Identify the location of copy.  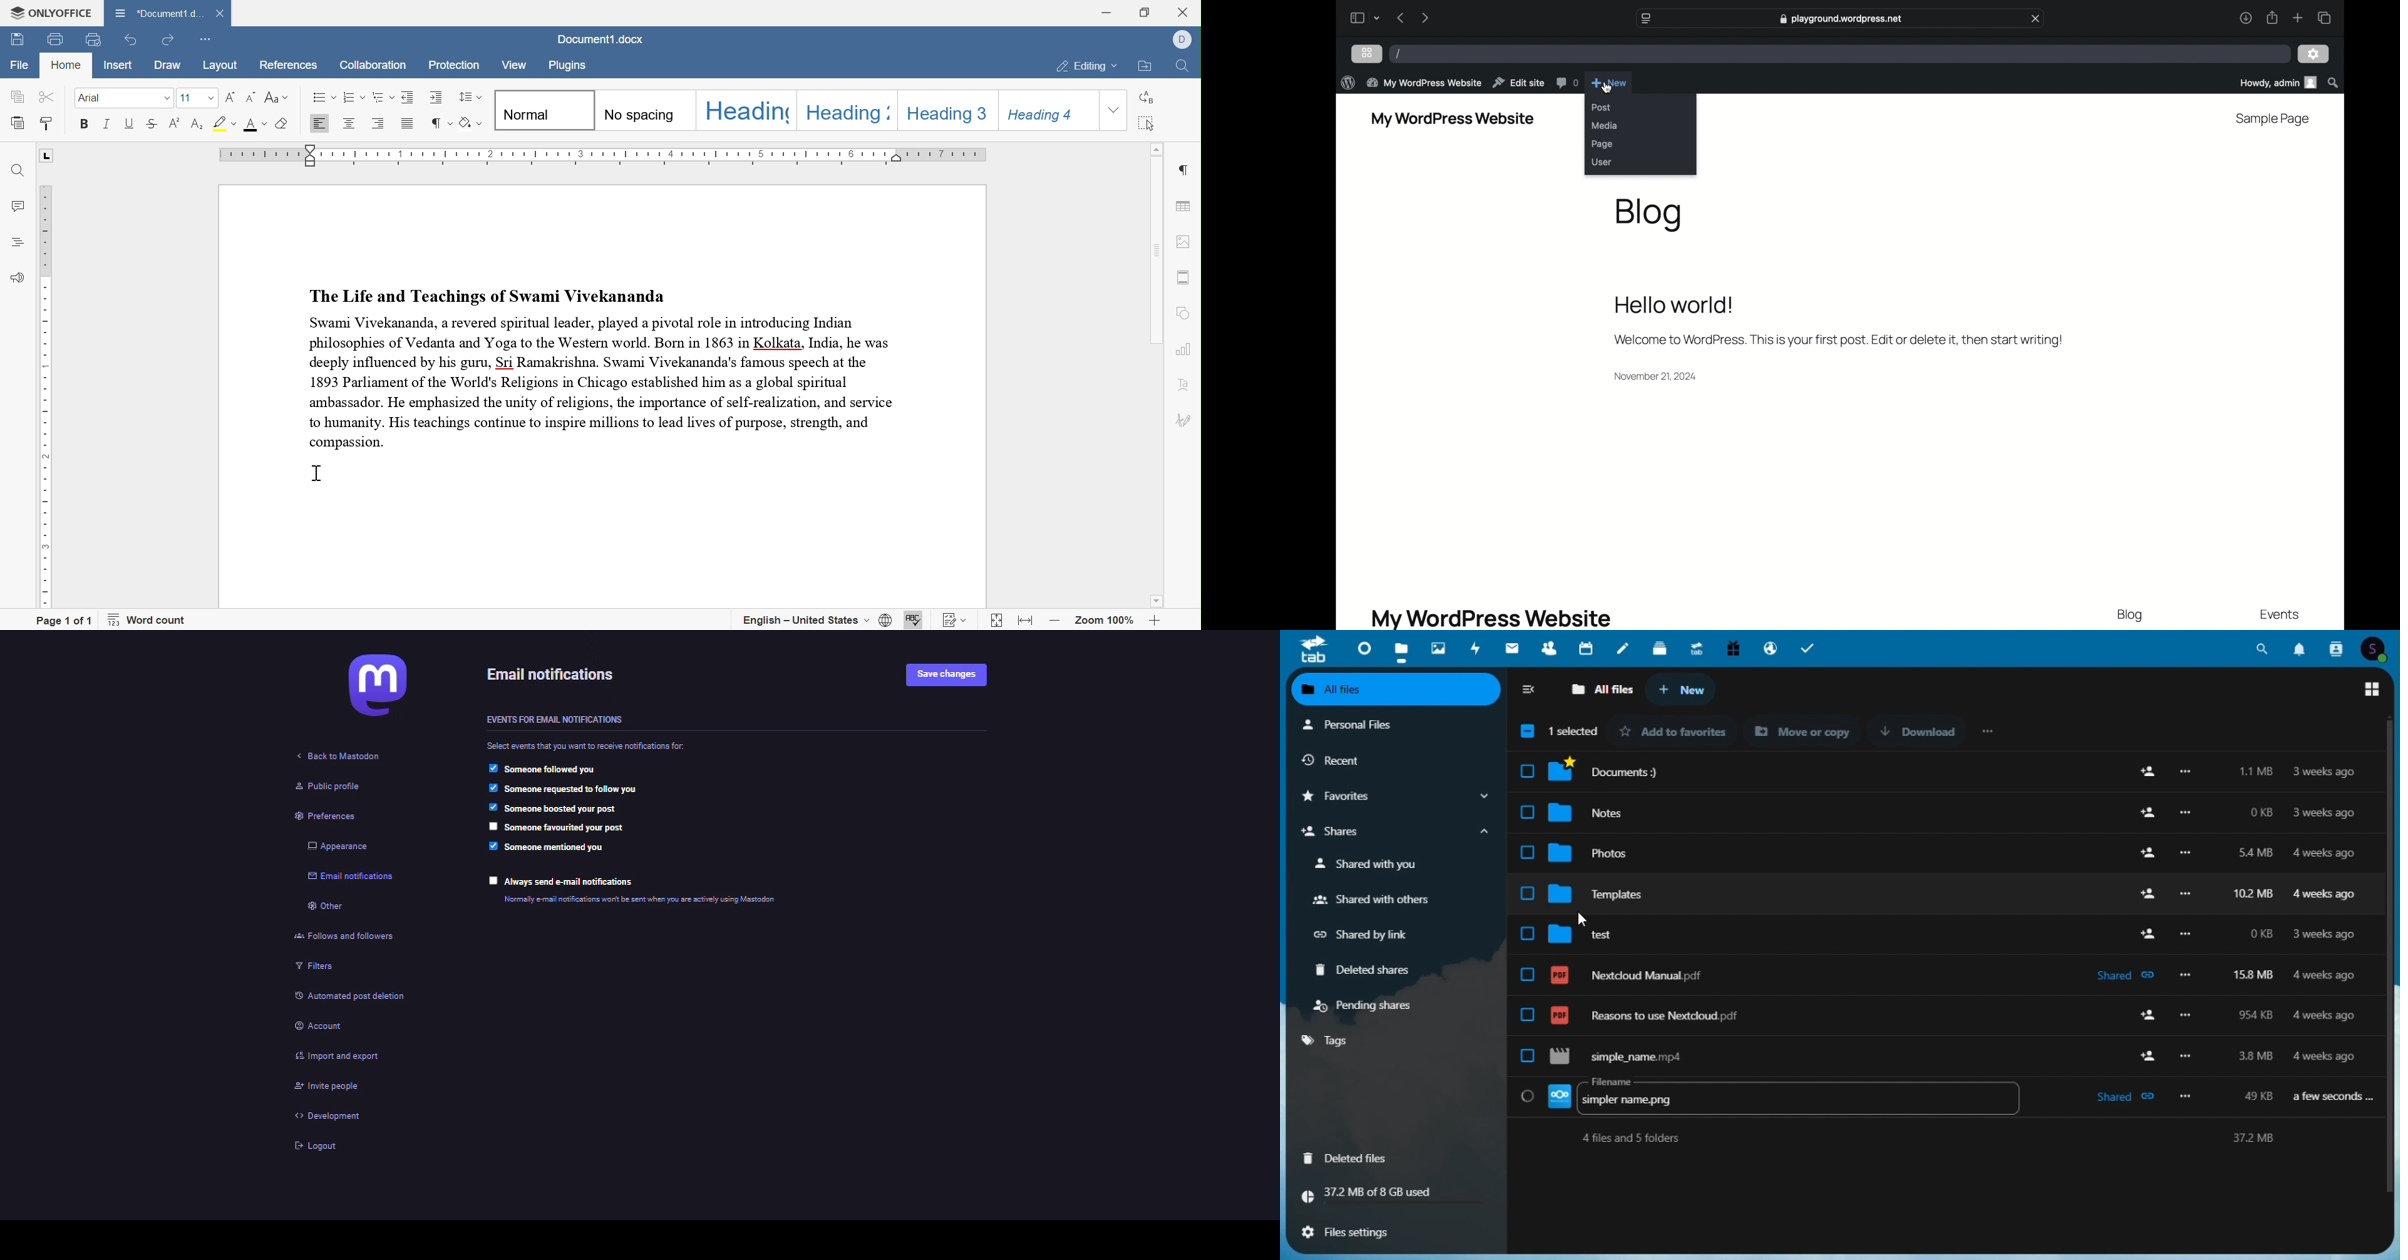
(17, 96).